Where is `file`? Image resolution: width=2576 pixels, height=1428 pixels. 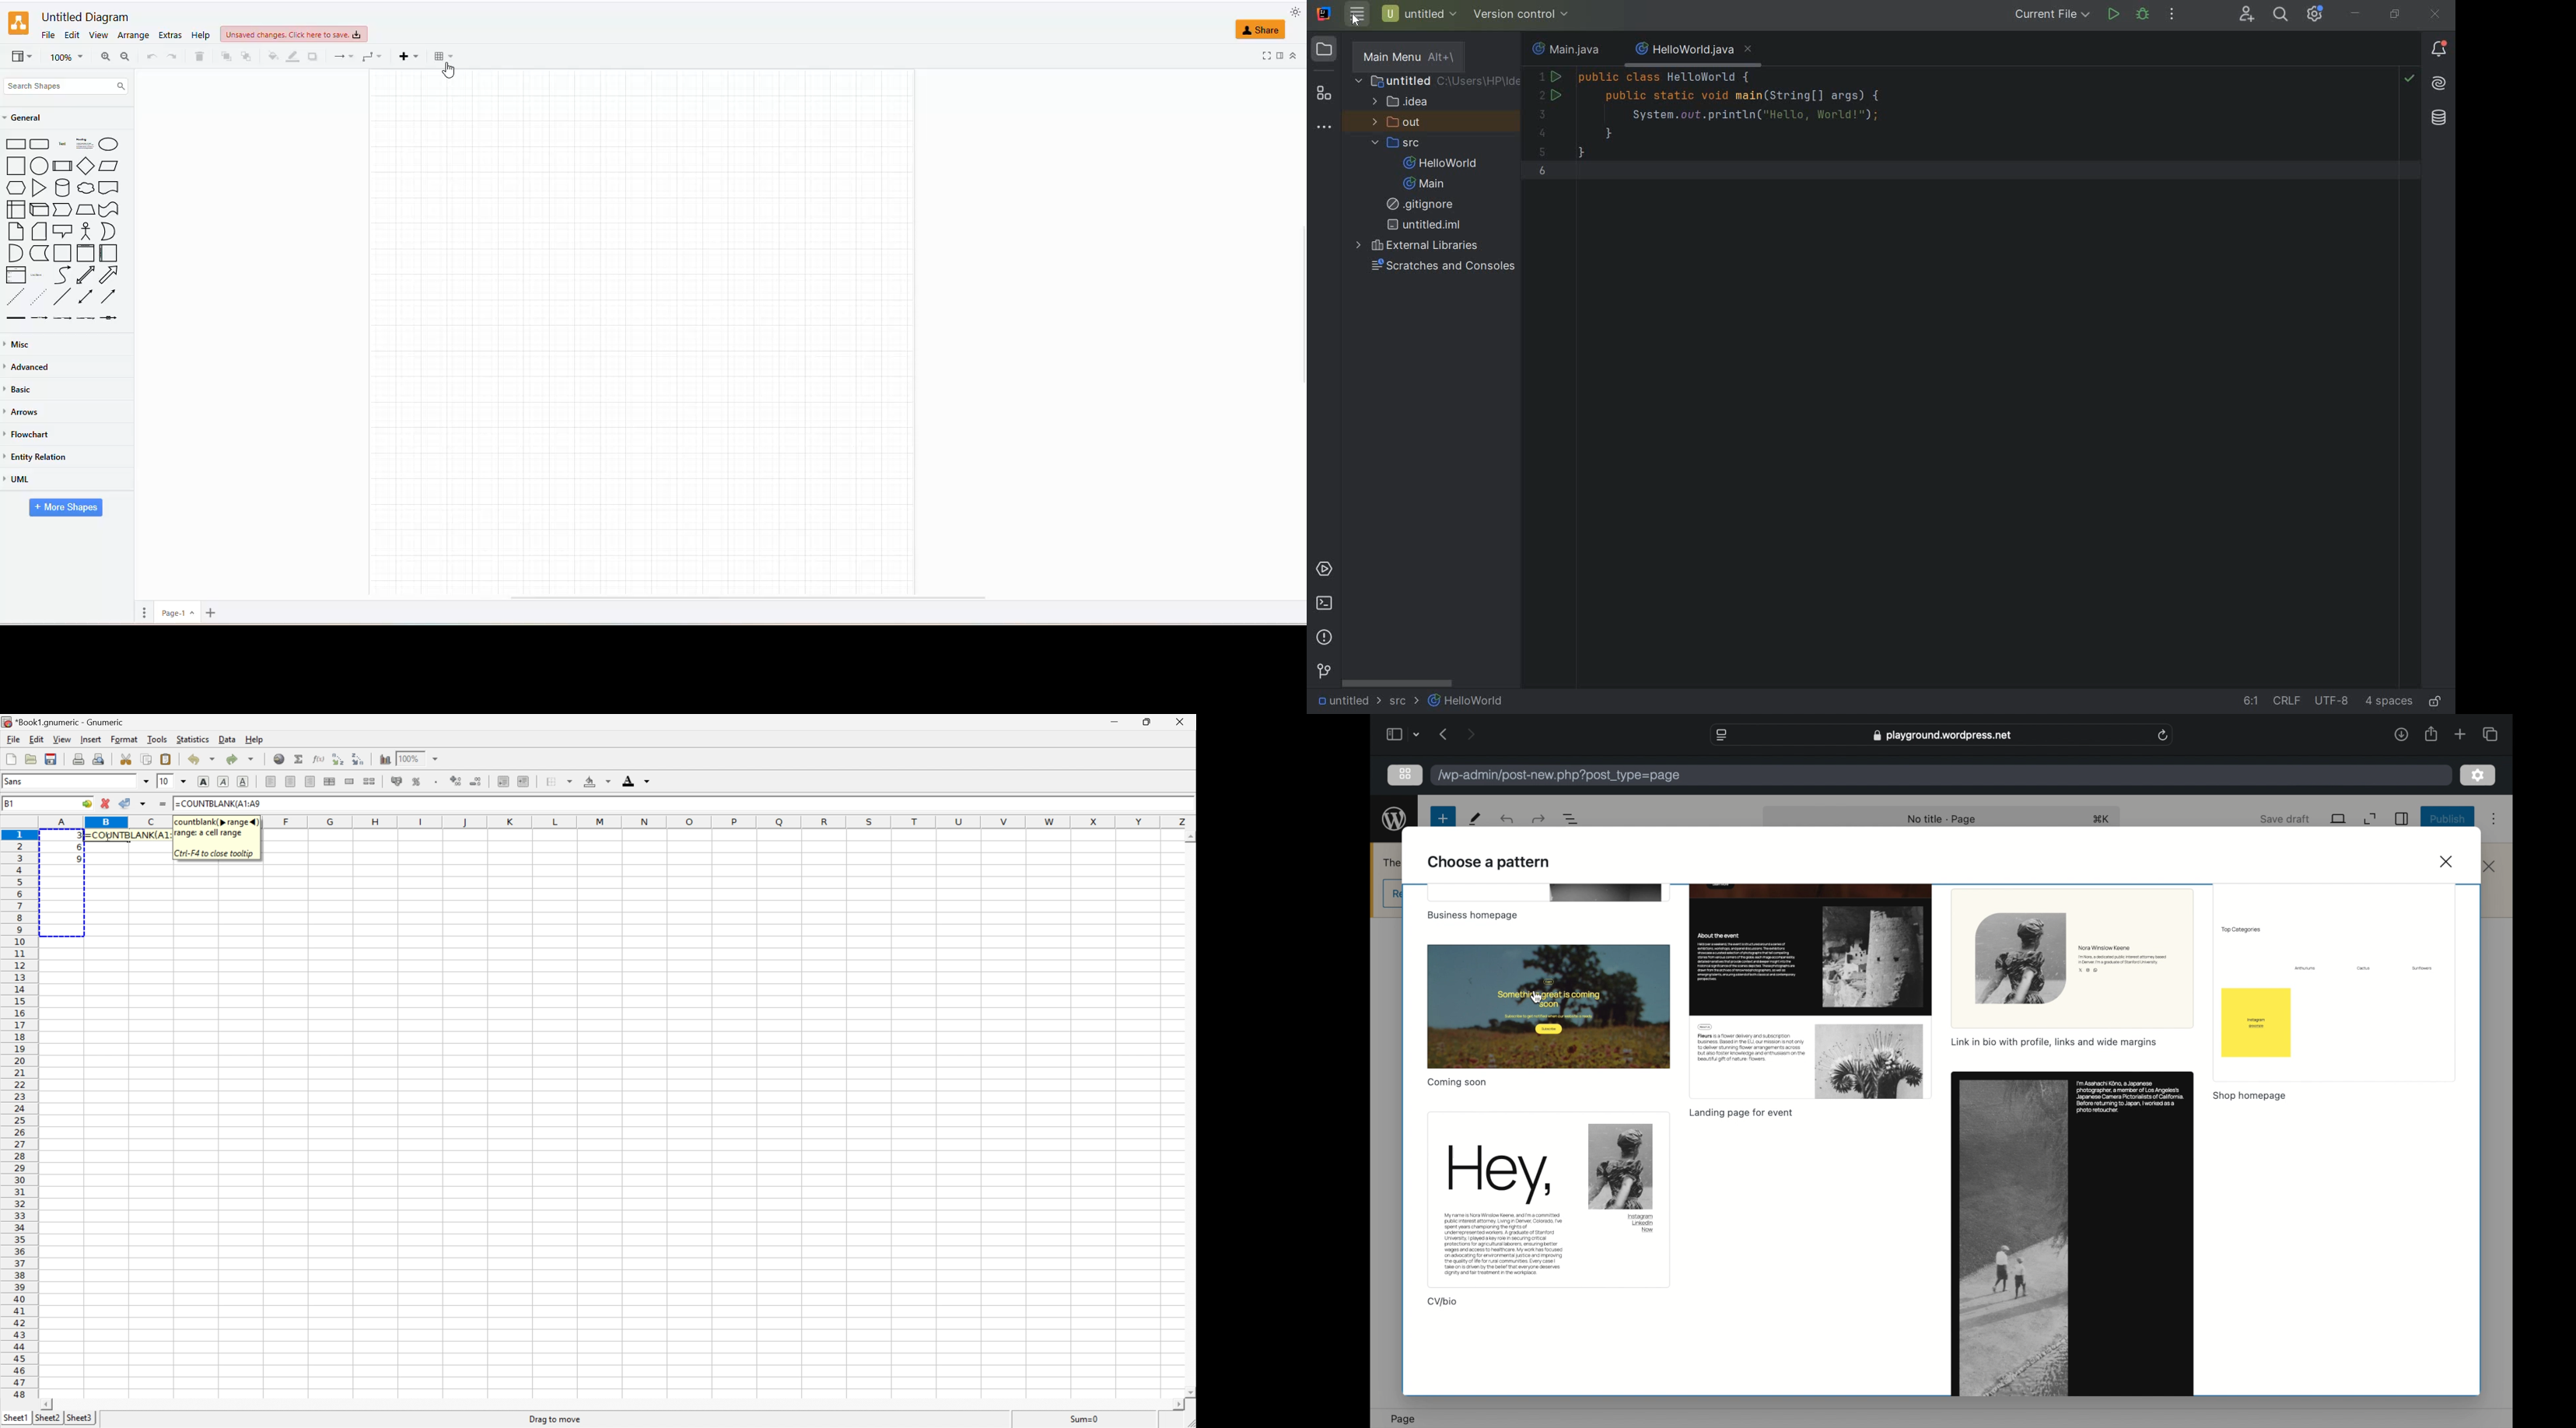 file is located at coordinates (52, 37).